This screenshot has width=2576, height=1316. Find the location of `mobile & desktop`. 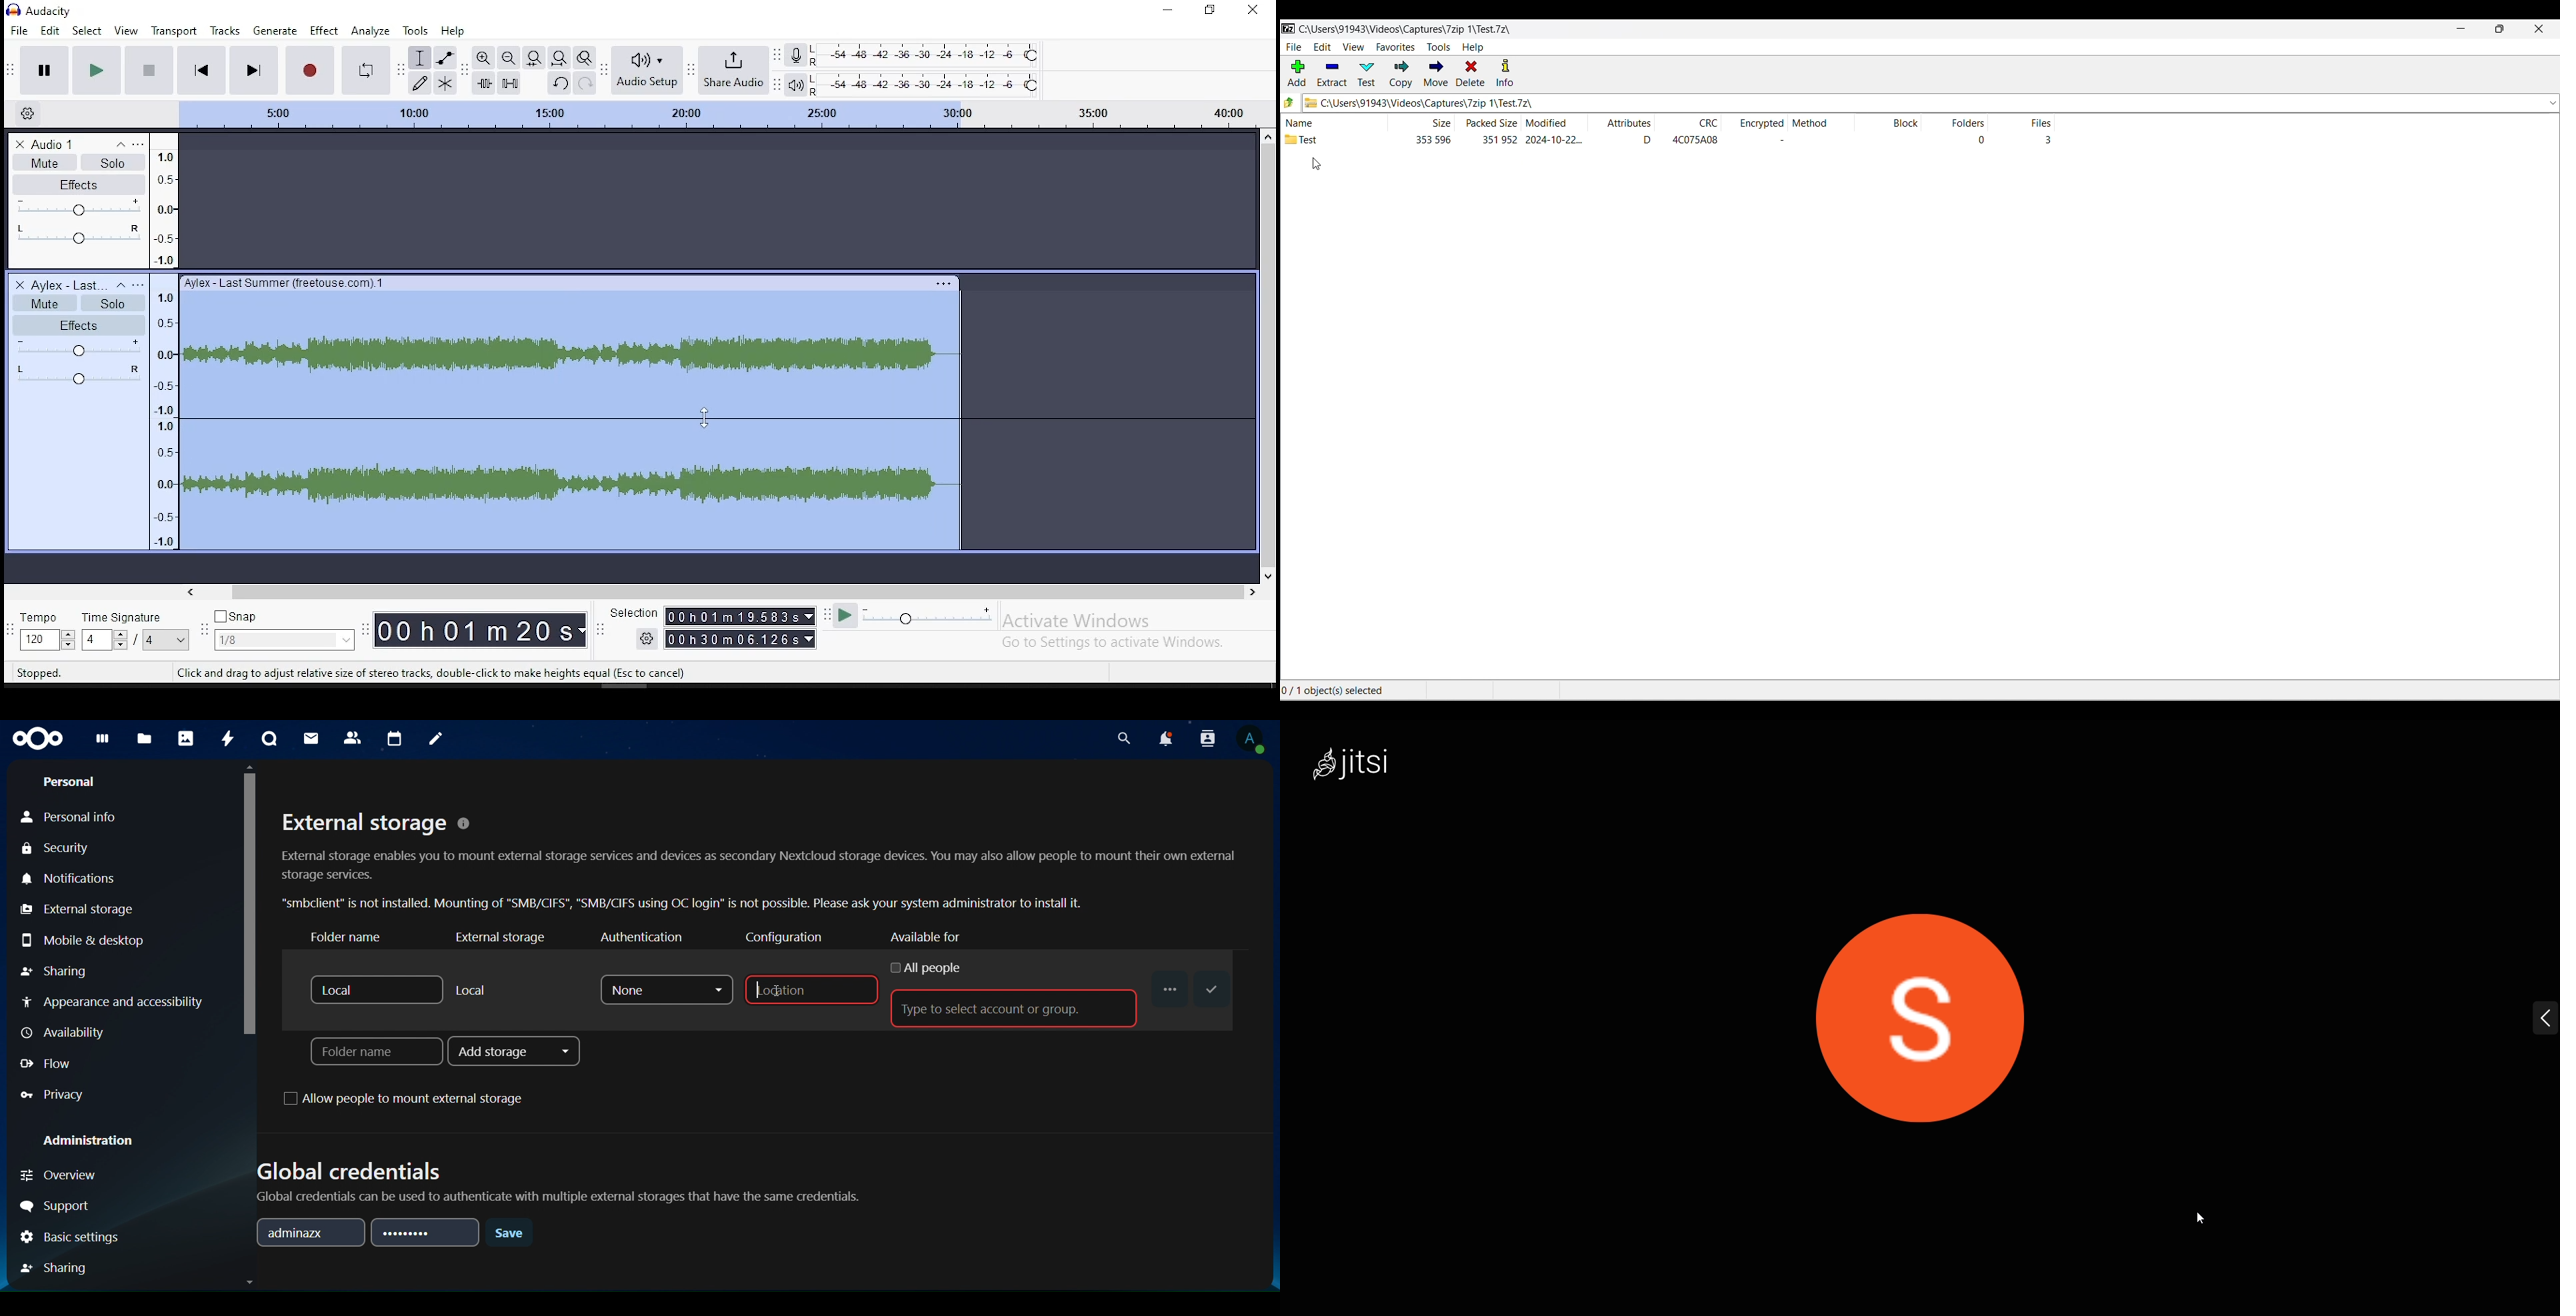

mobile & desktop is located at coordinates (83, 939).